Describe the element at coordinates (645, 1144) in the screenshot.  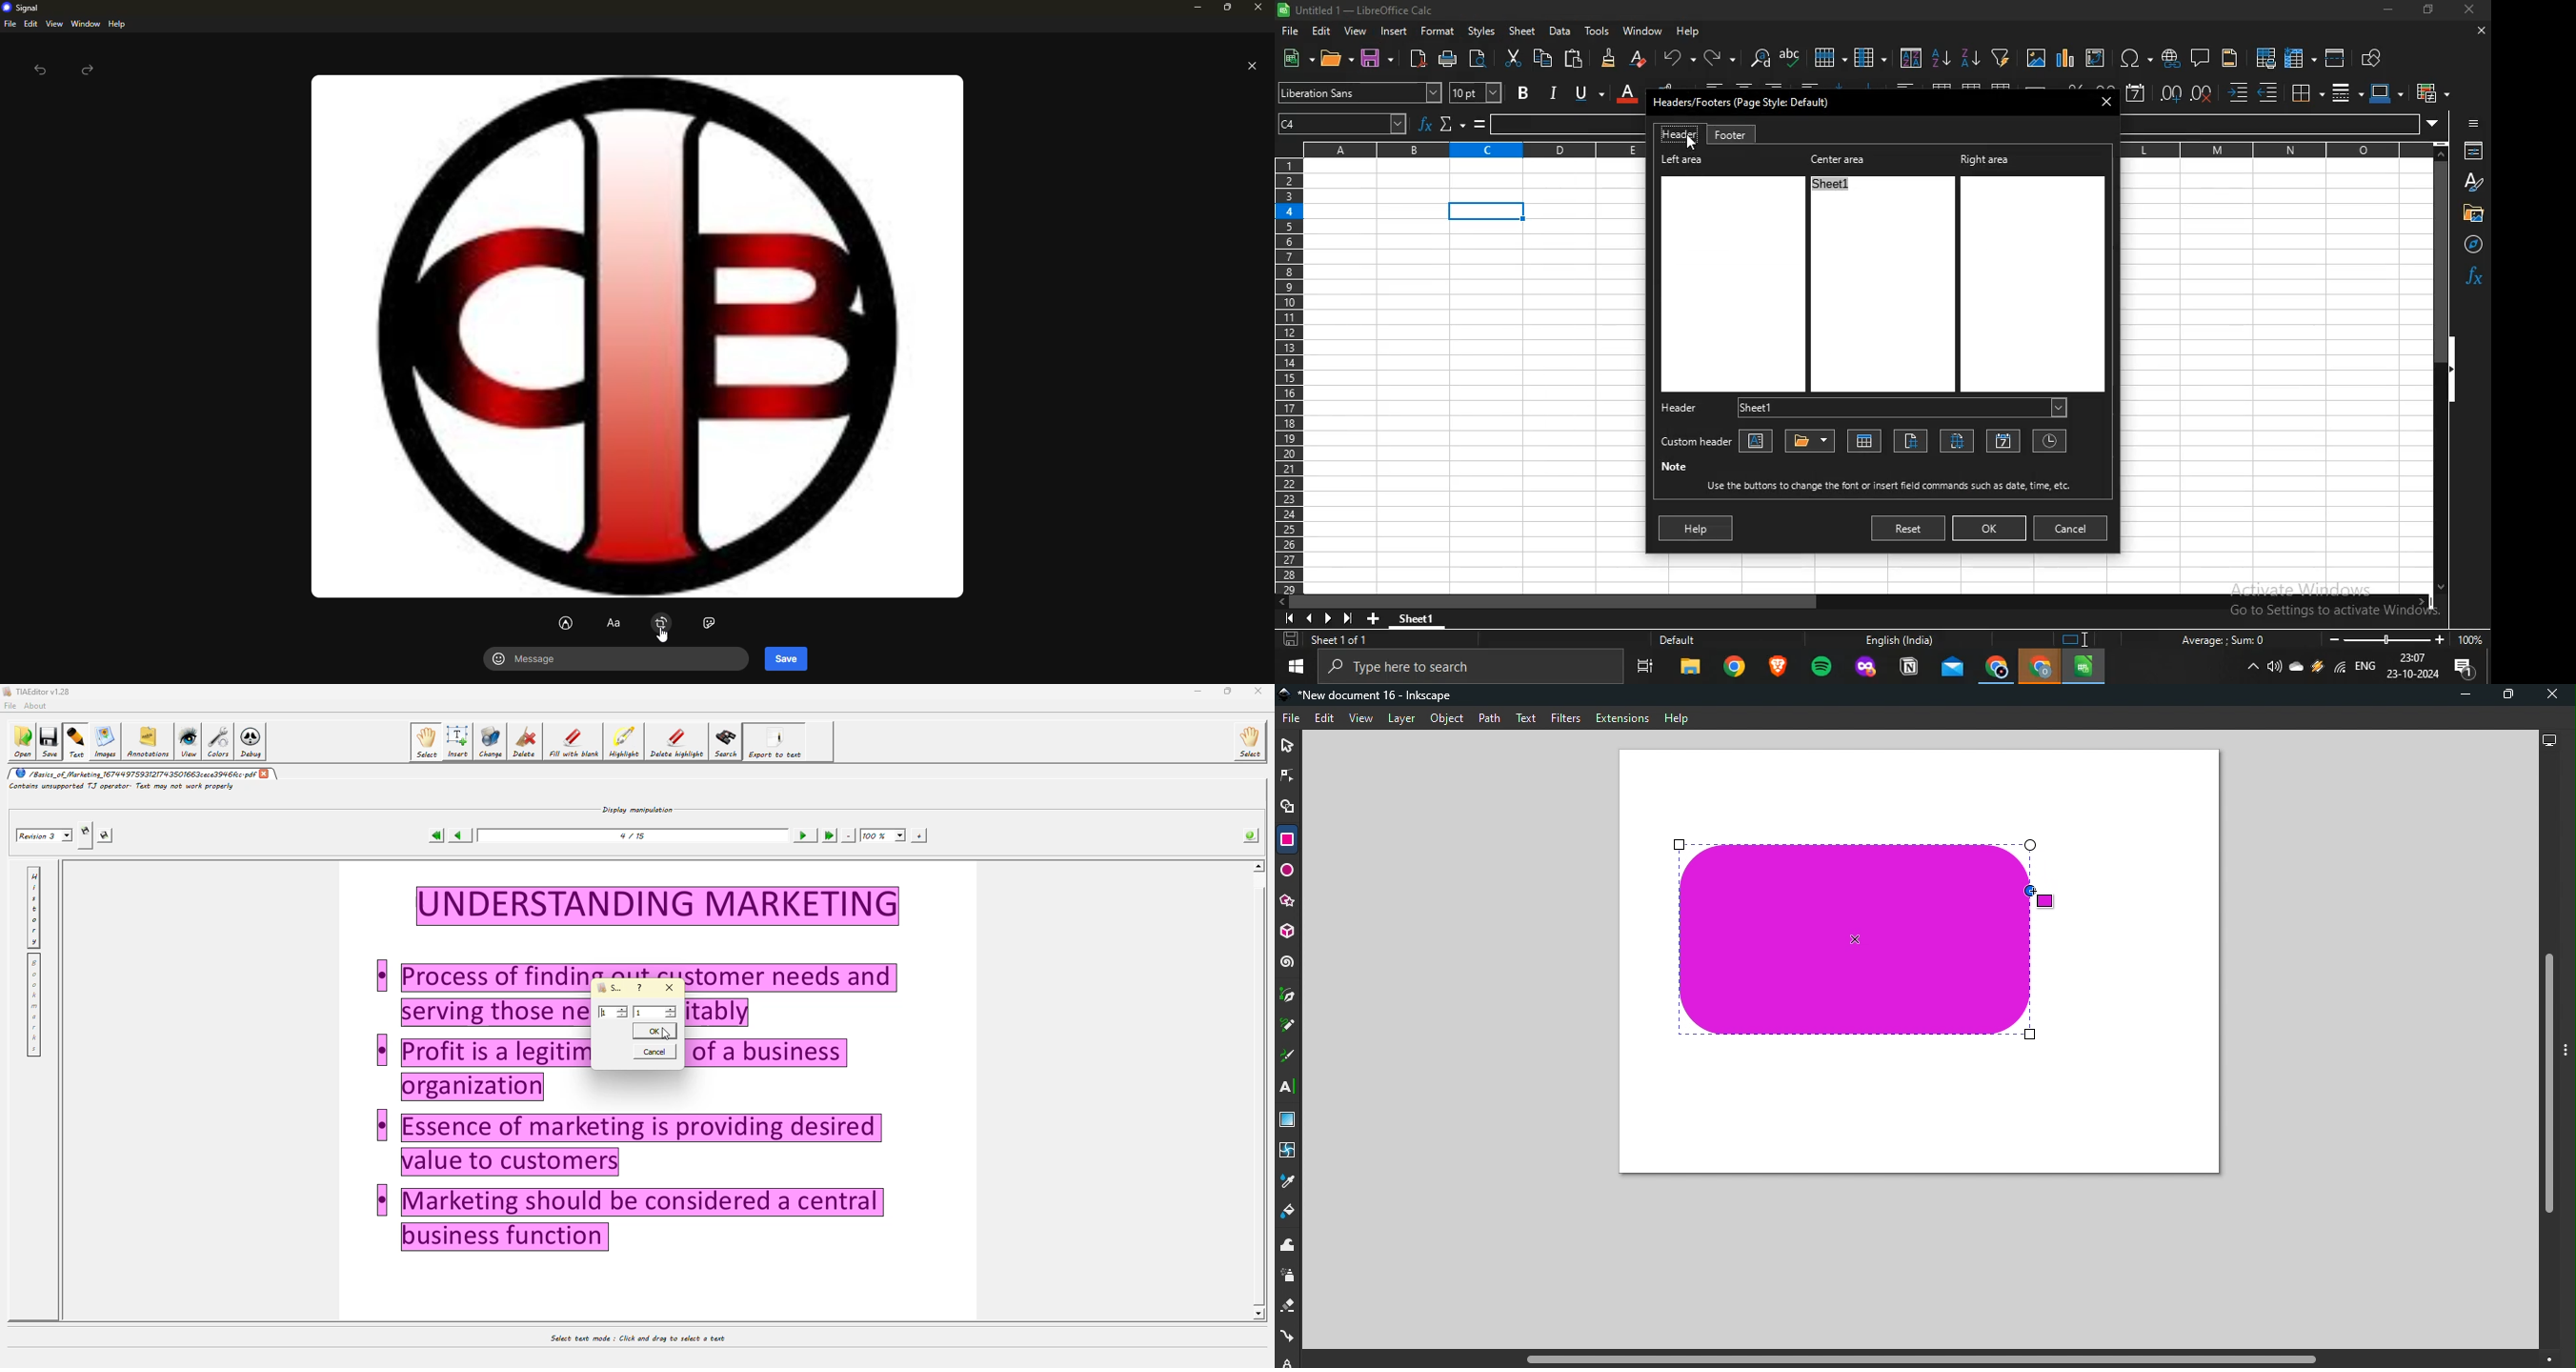
I see `` at that location.